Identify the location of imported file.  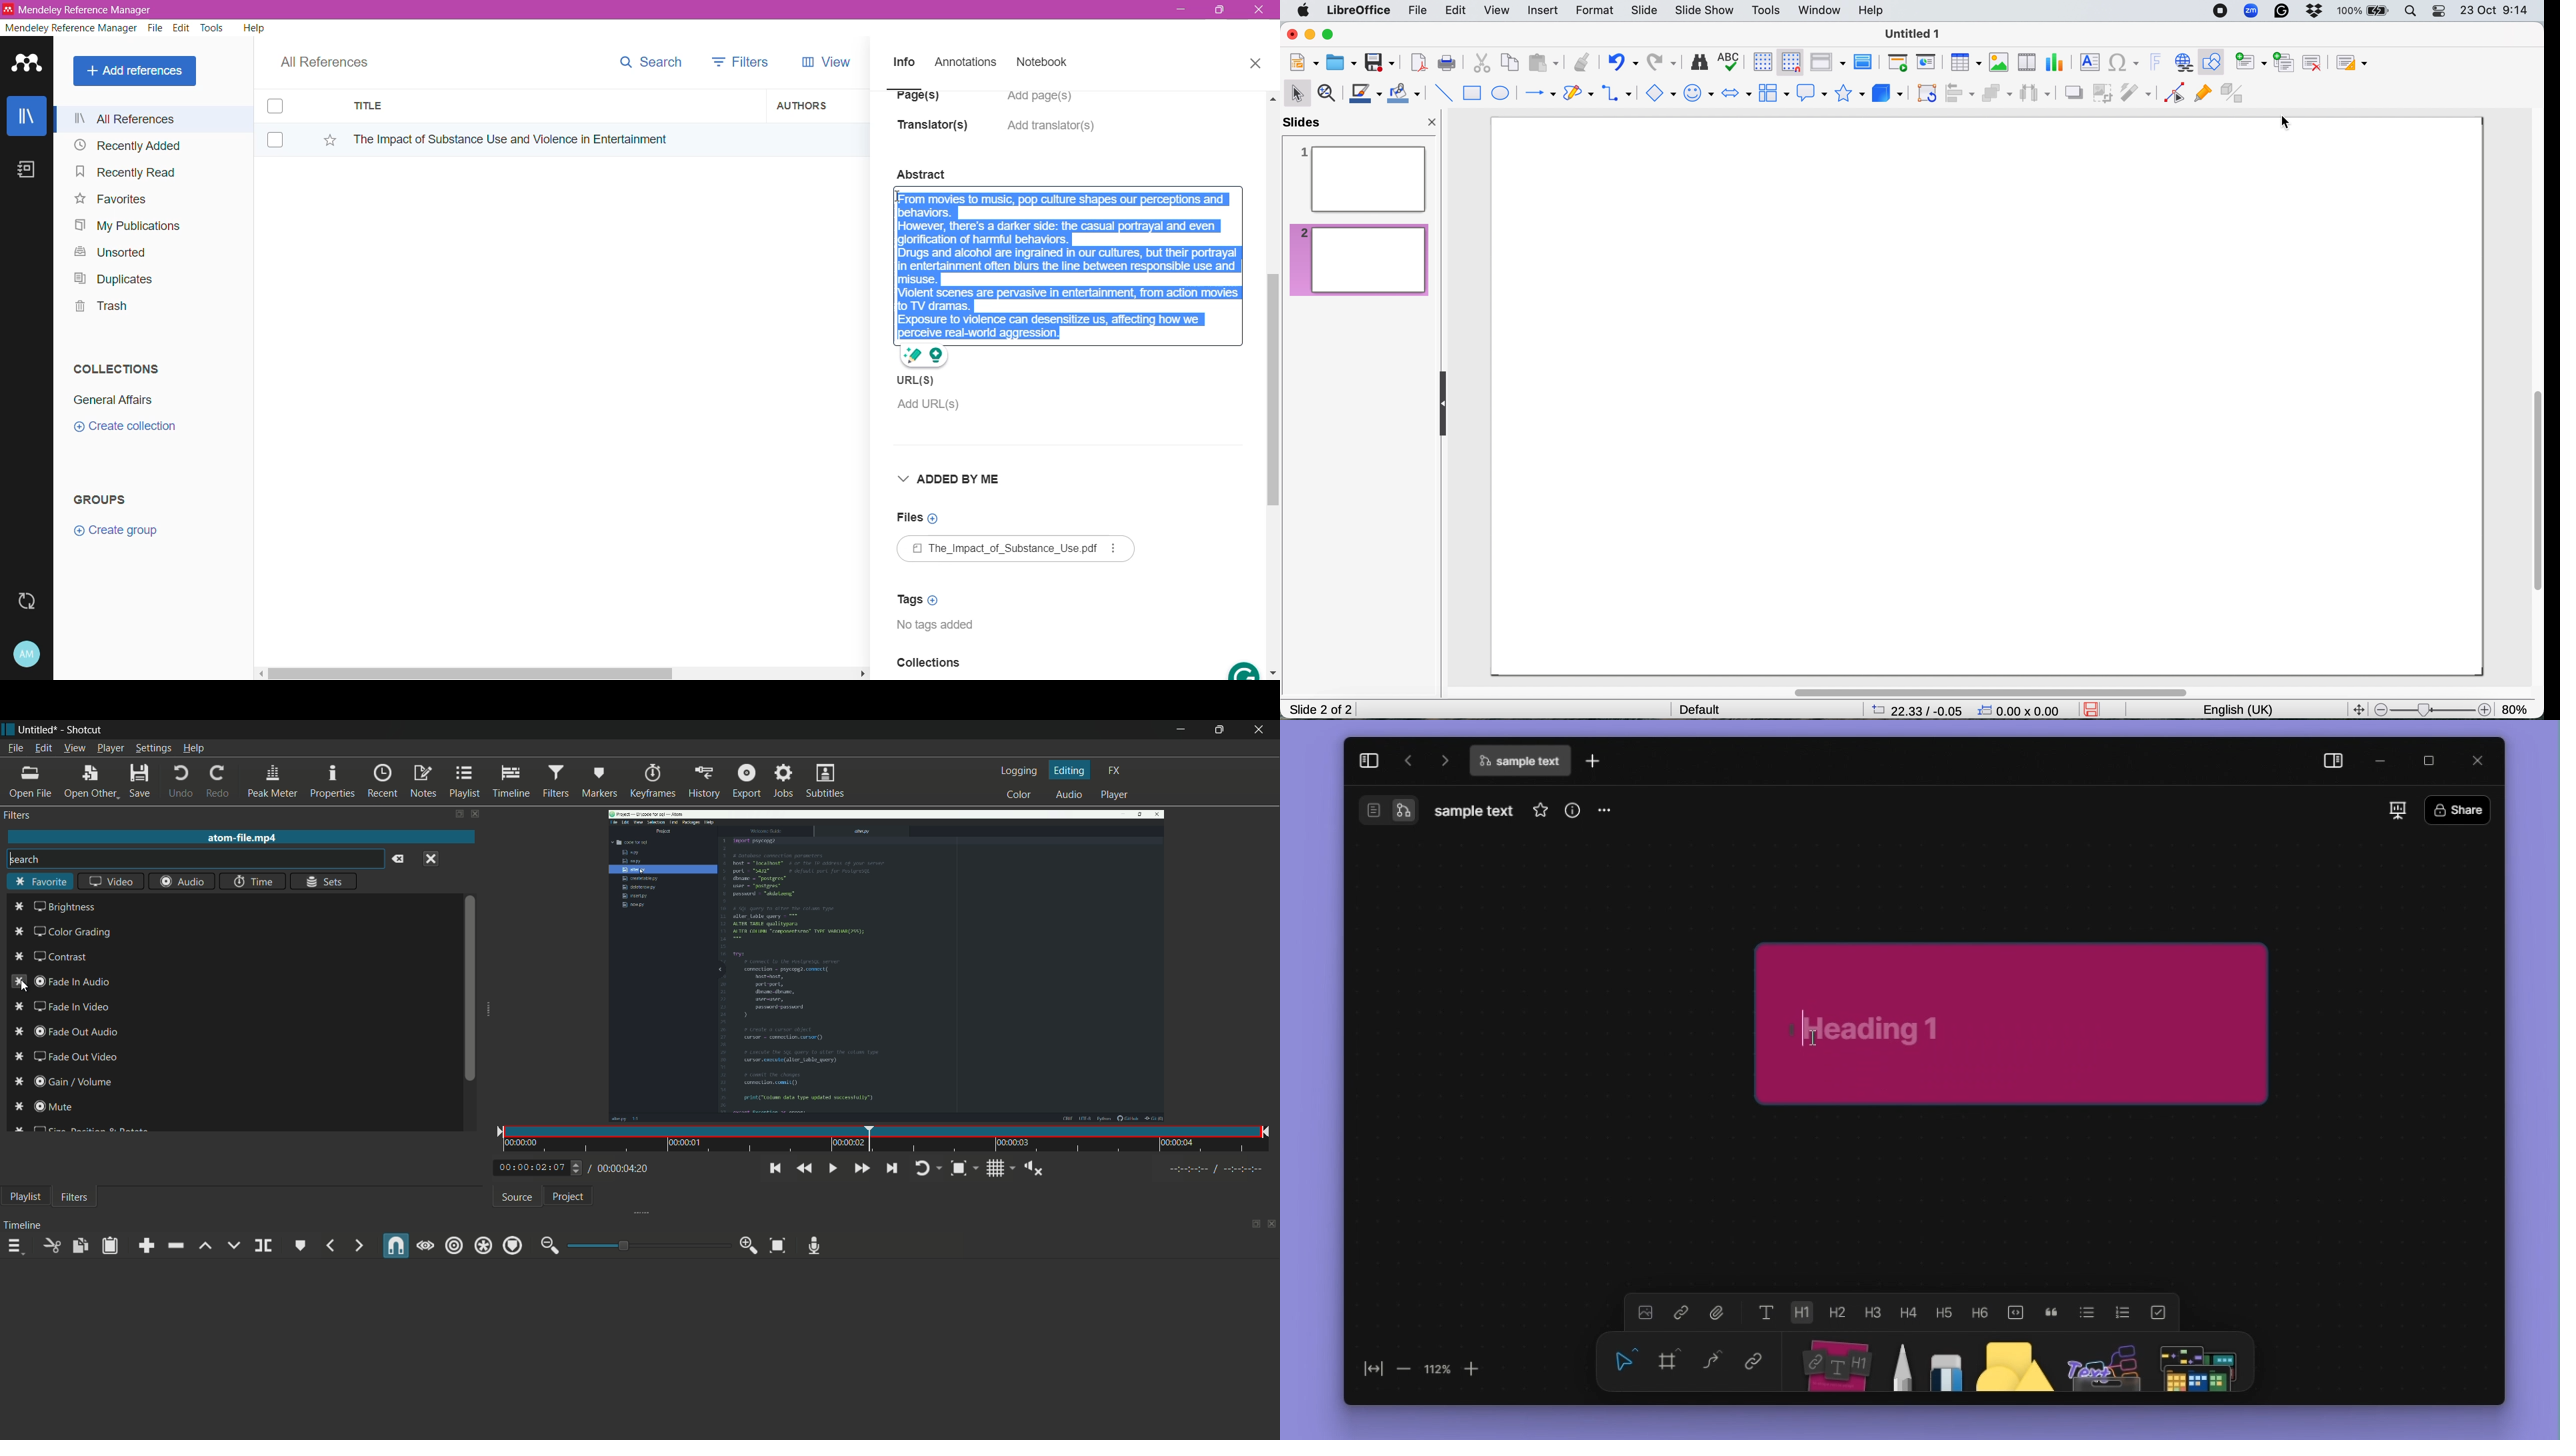
(889, 966).